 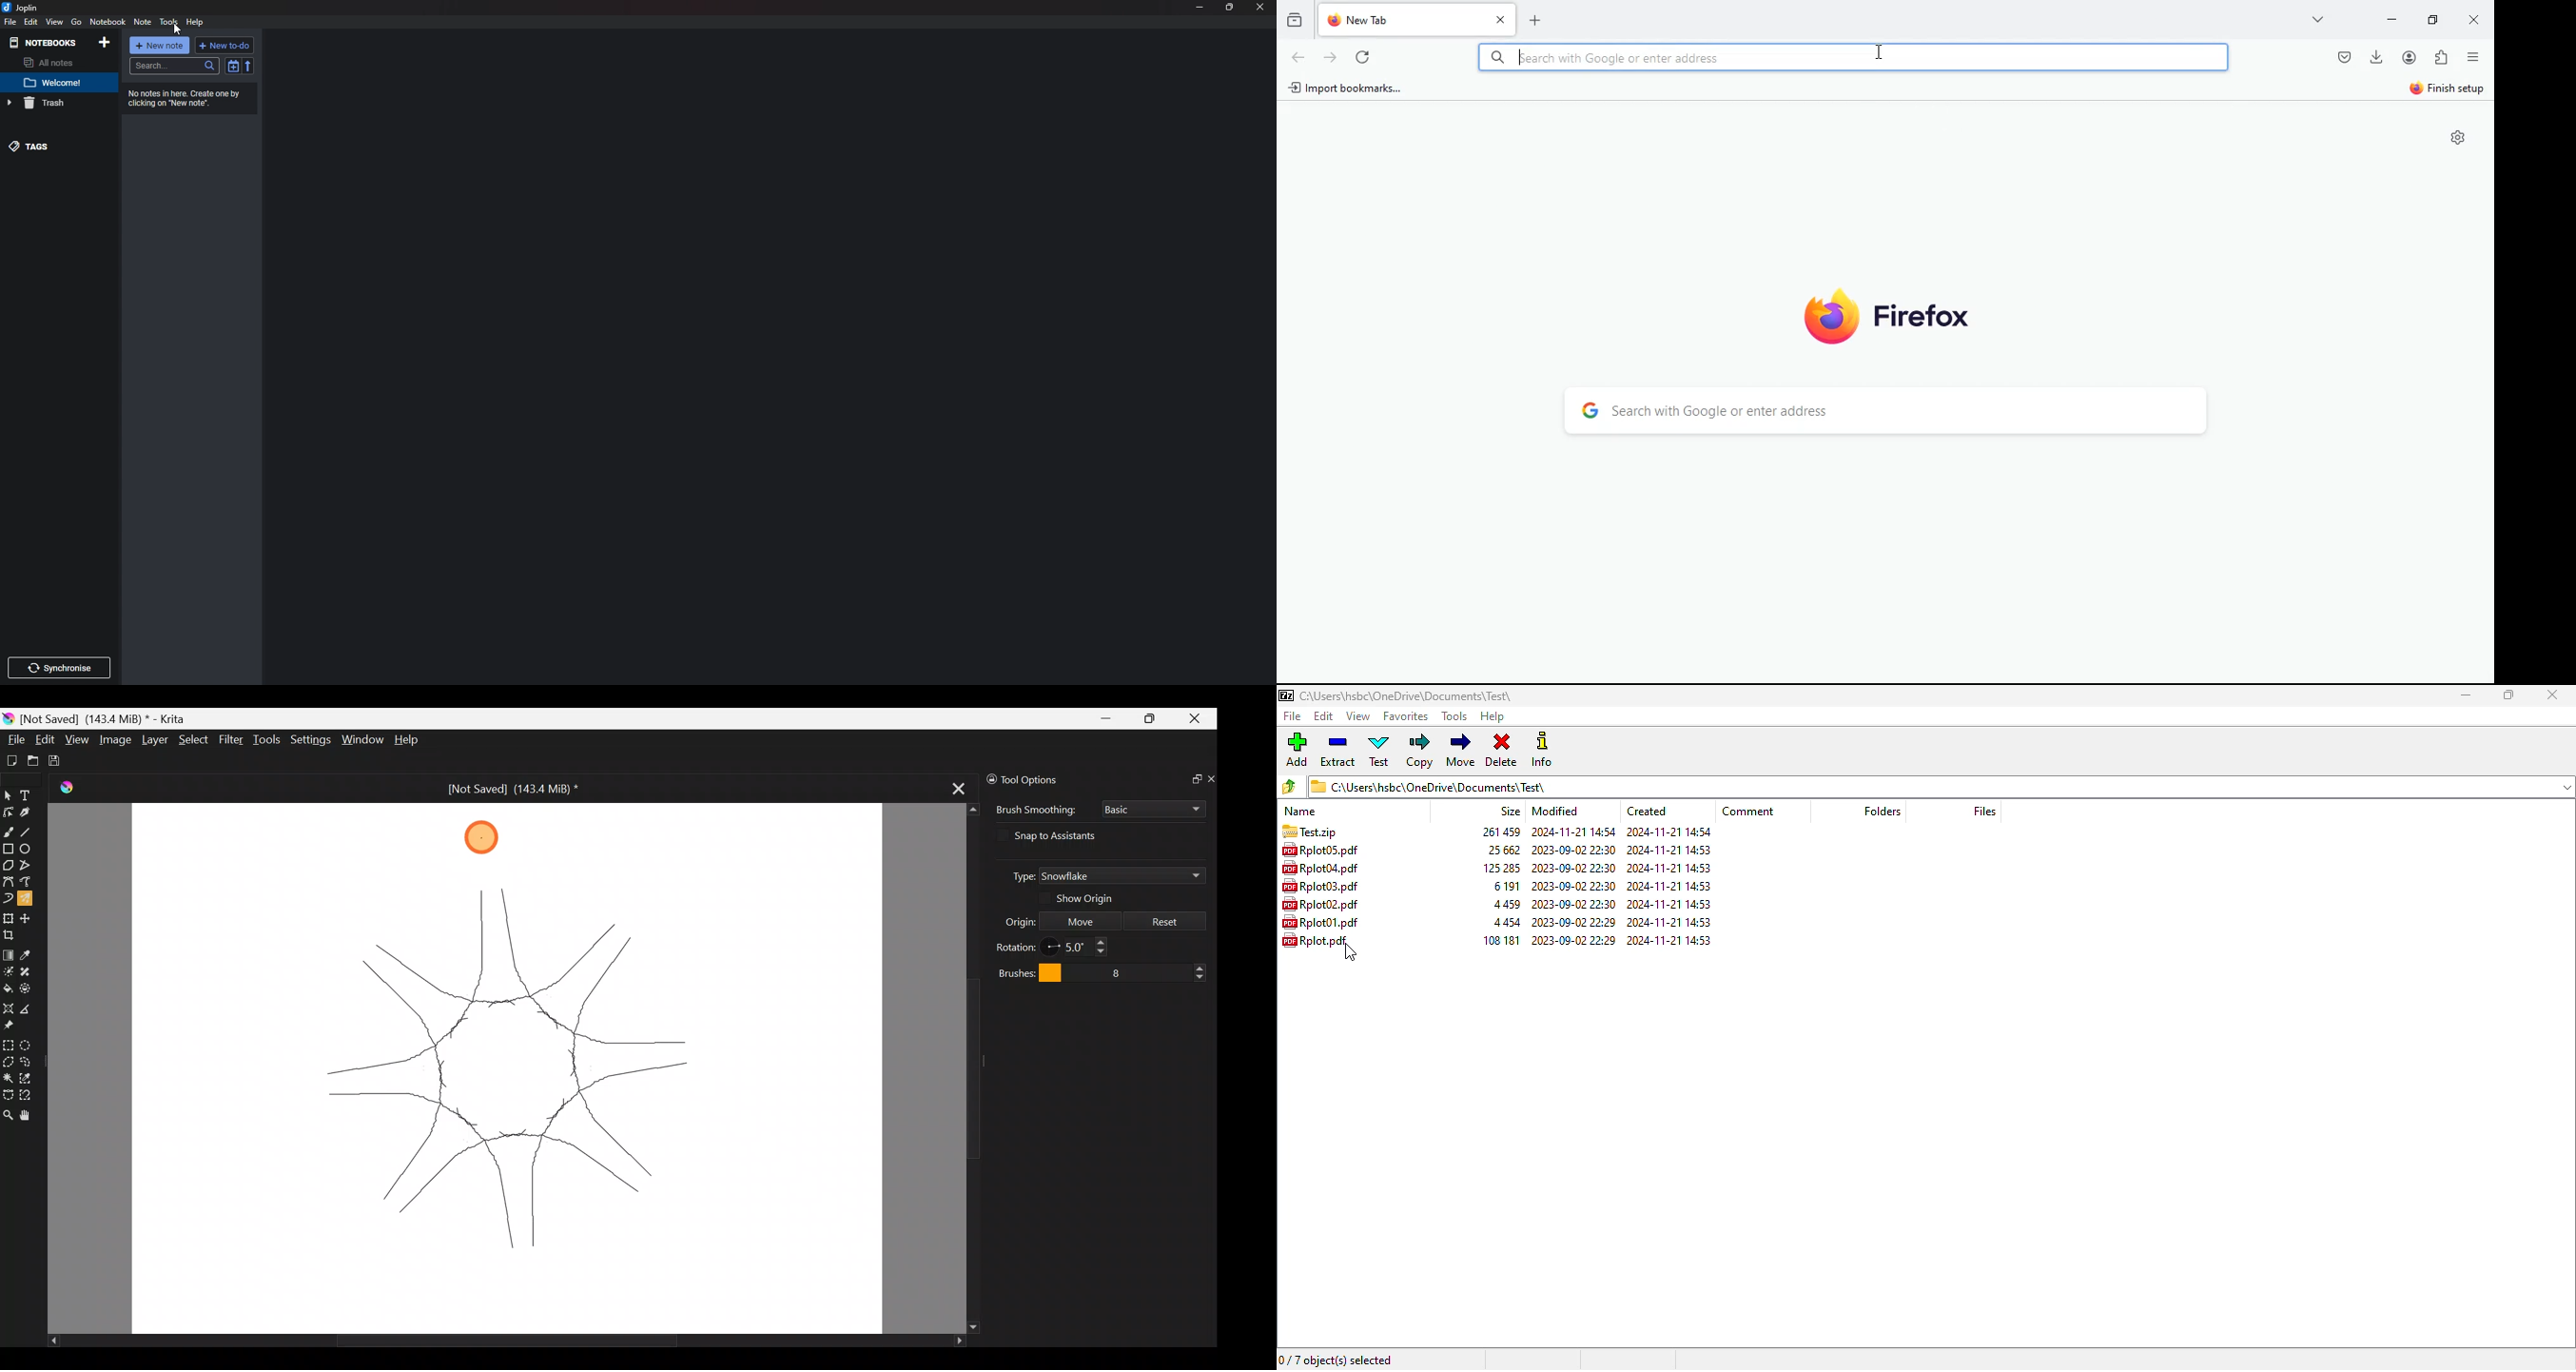 I want to click on Reset, so click(x=1165, y=920).